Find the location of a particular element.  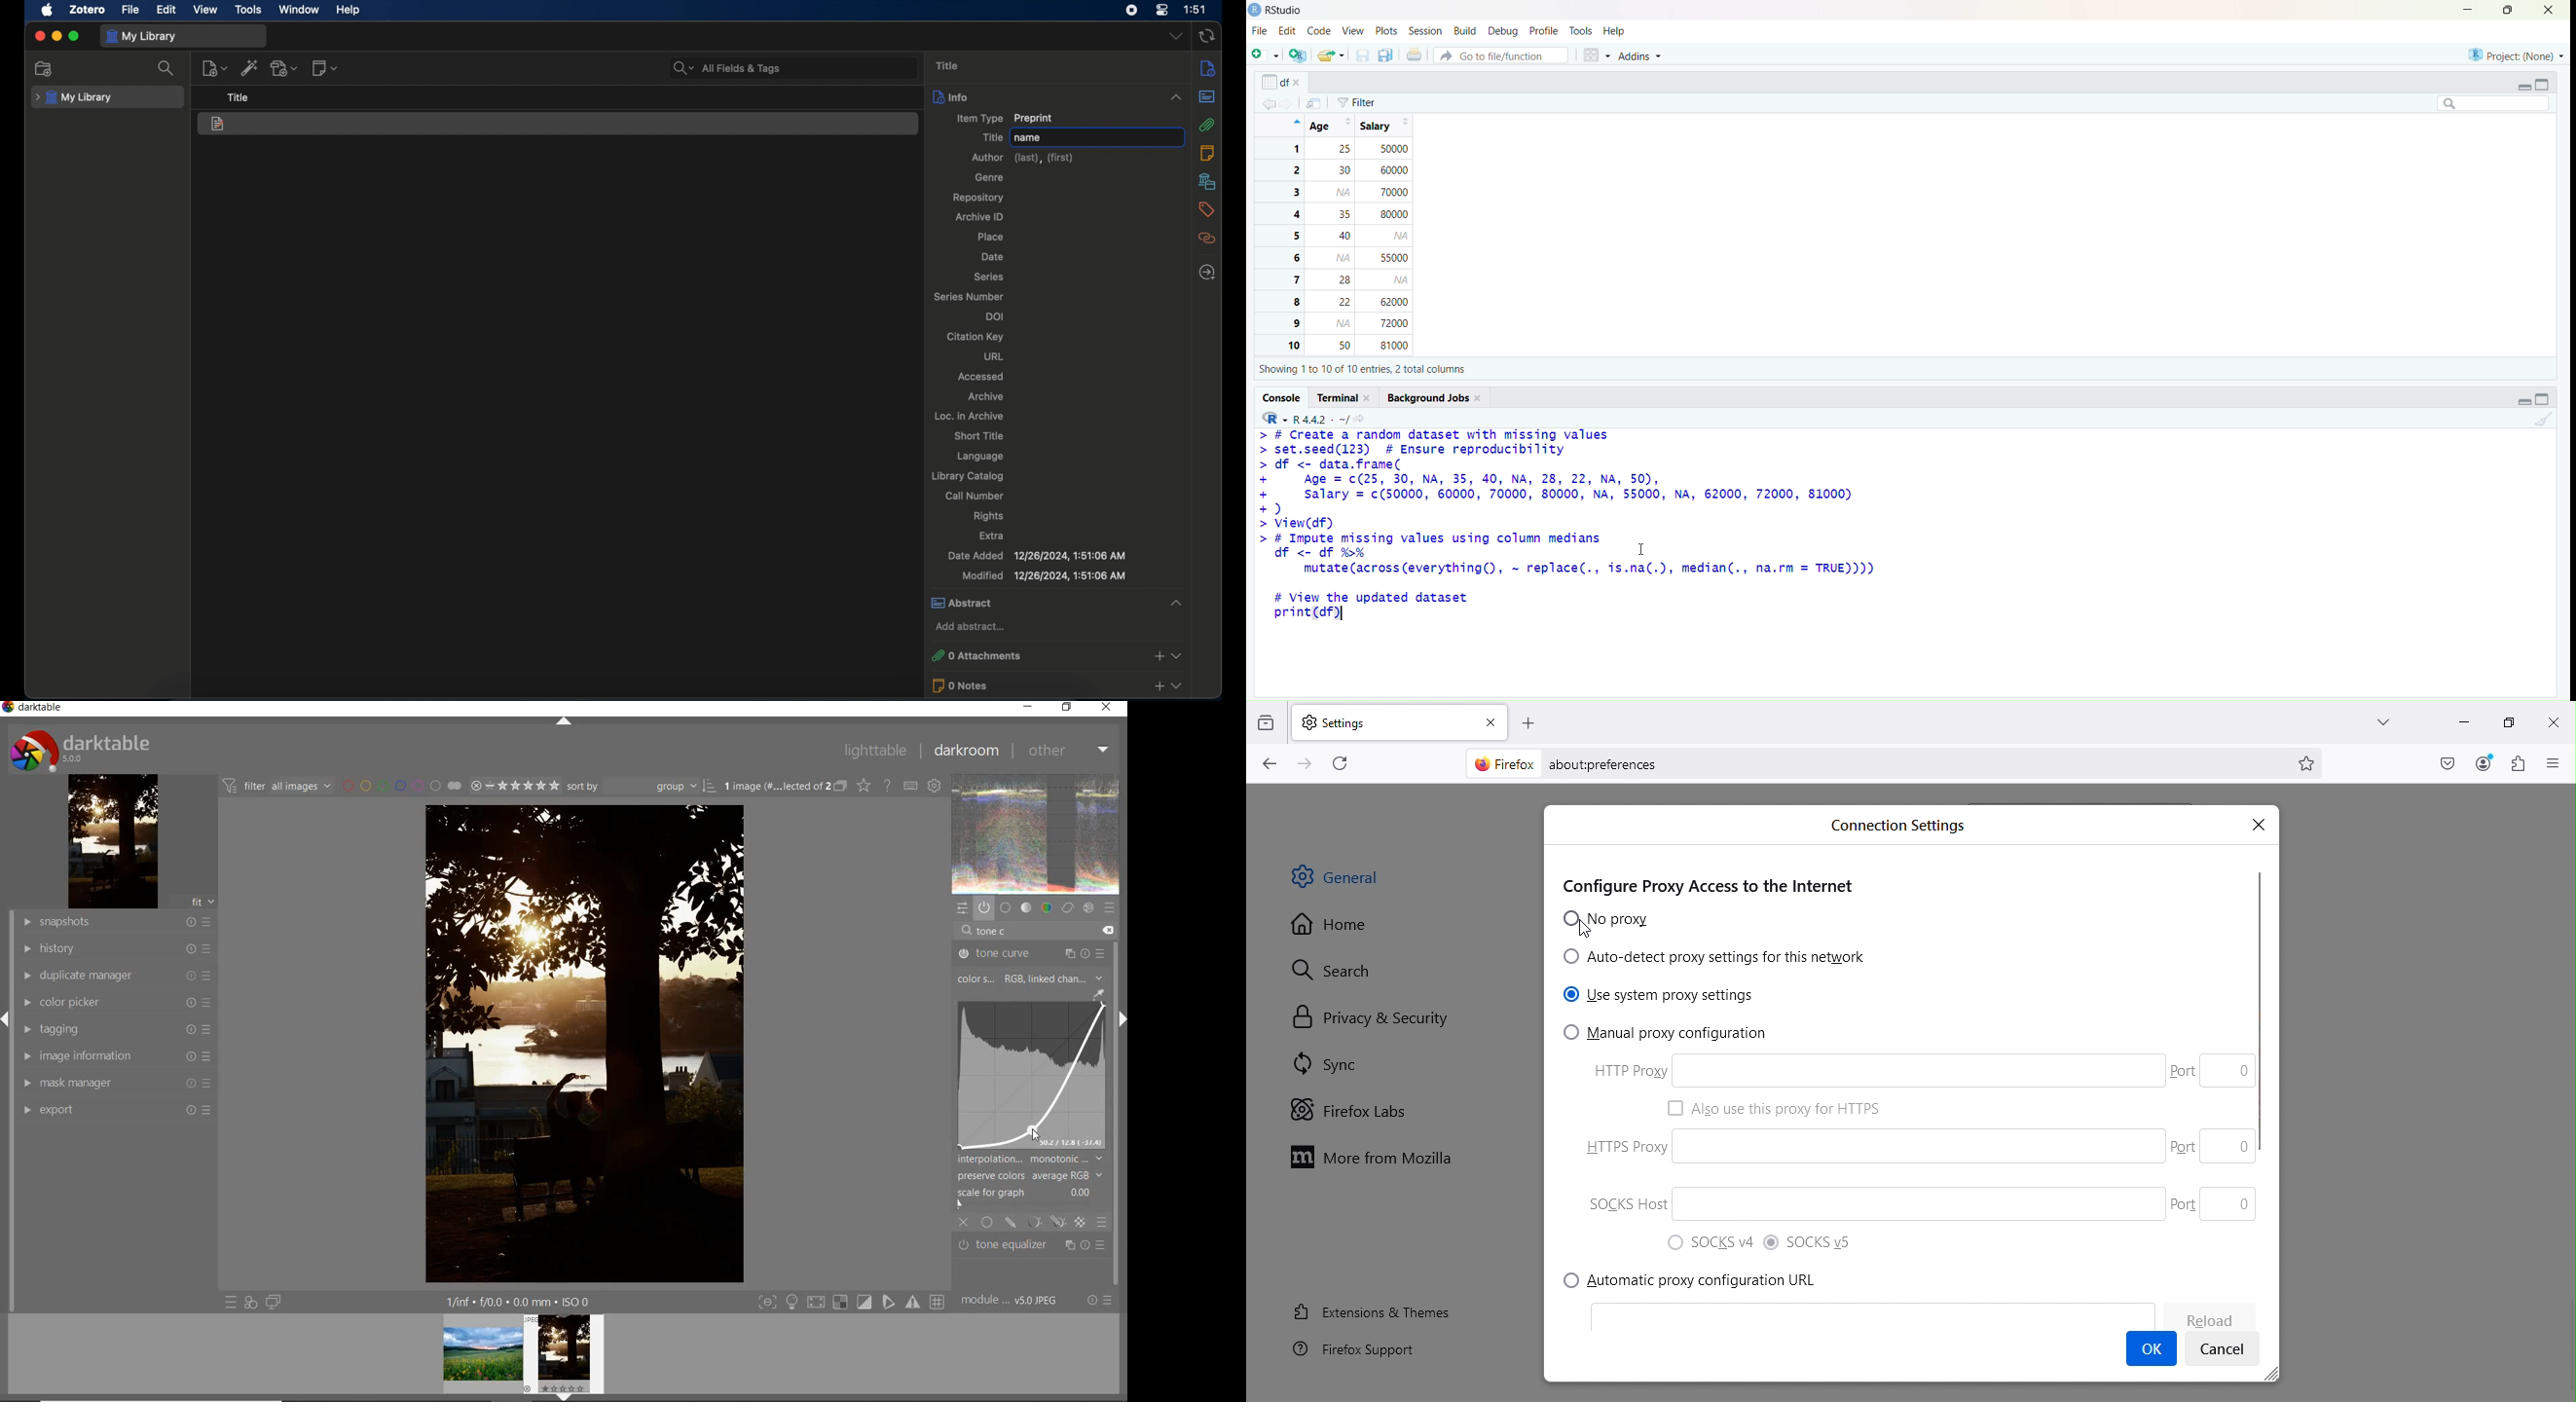

collapse is located at coordinates (2548, 401).